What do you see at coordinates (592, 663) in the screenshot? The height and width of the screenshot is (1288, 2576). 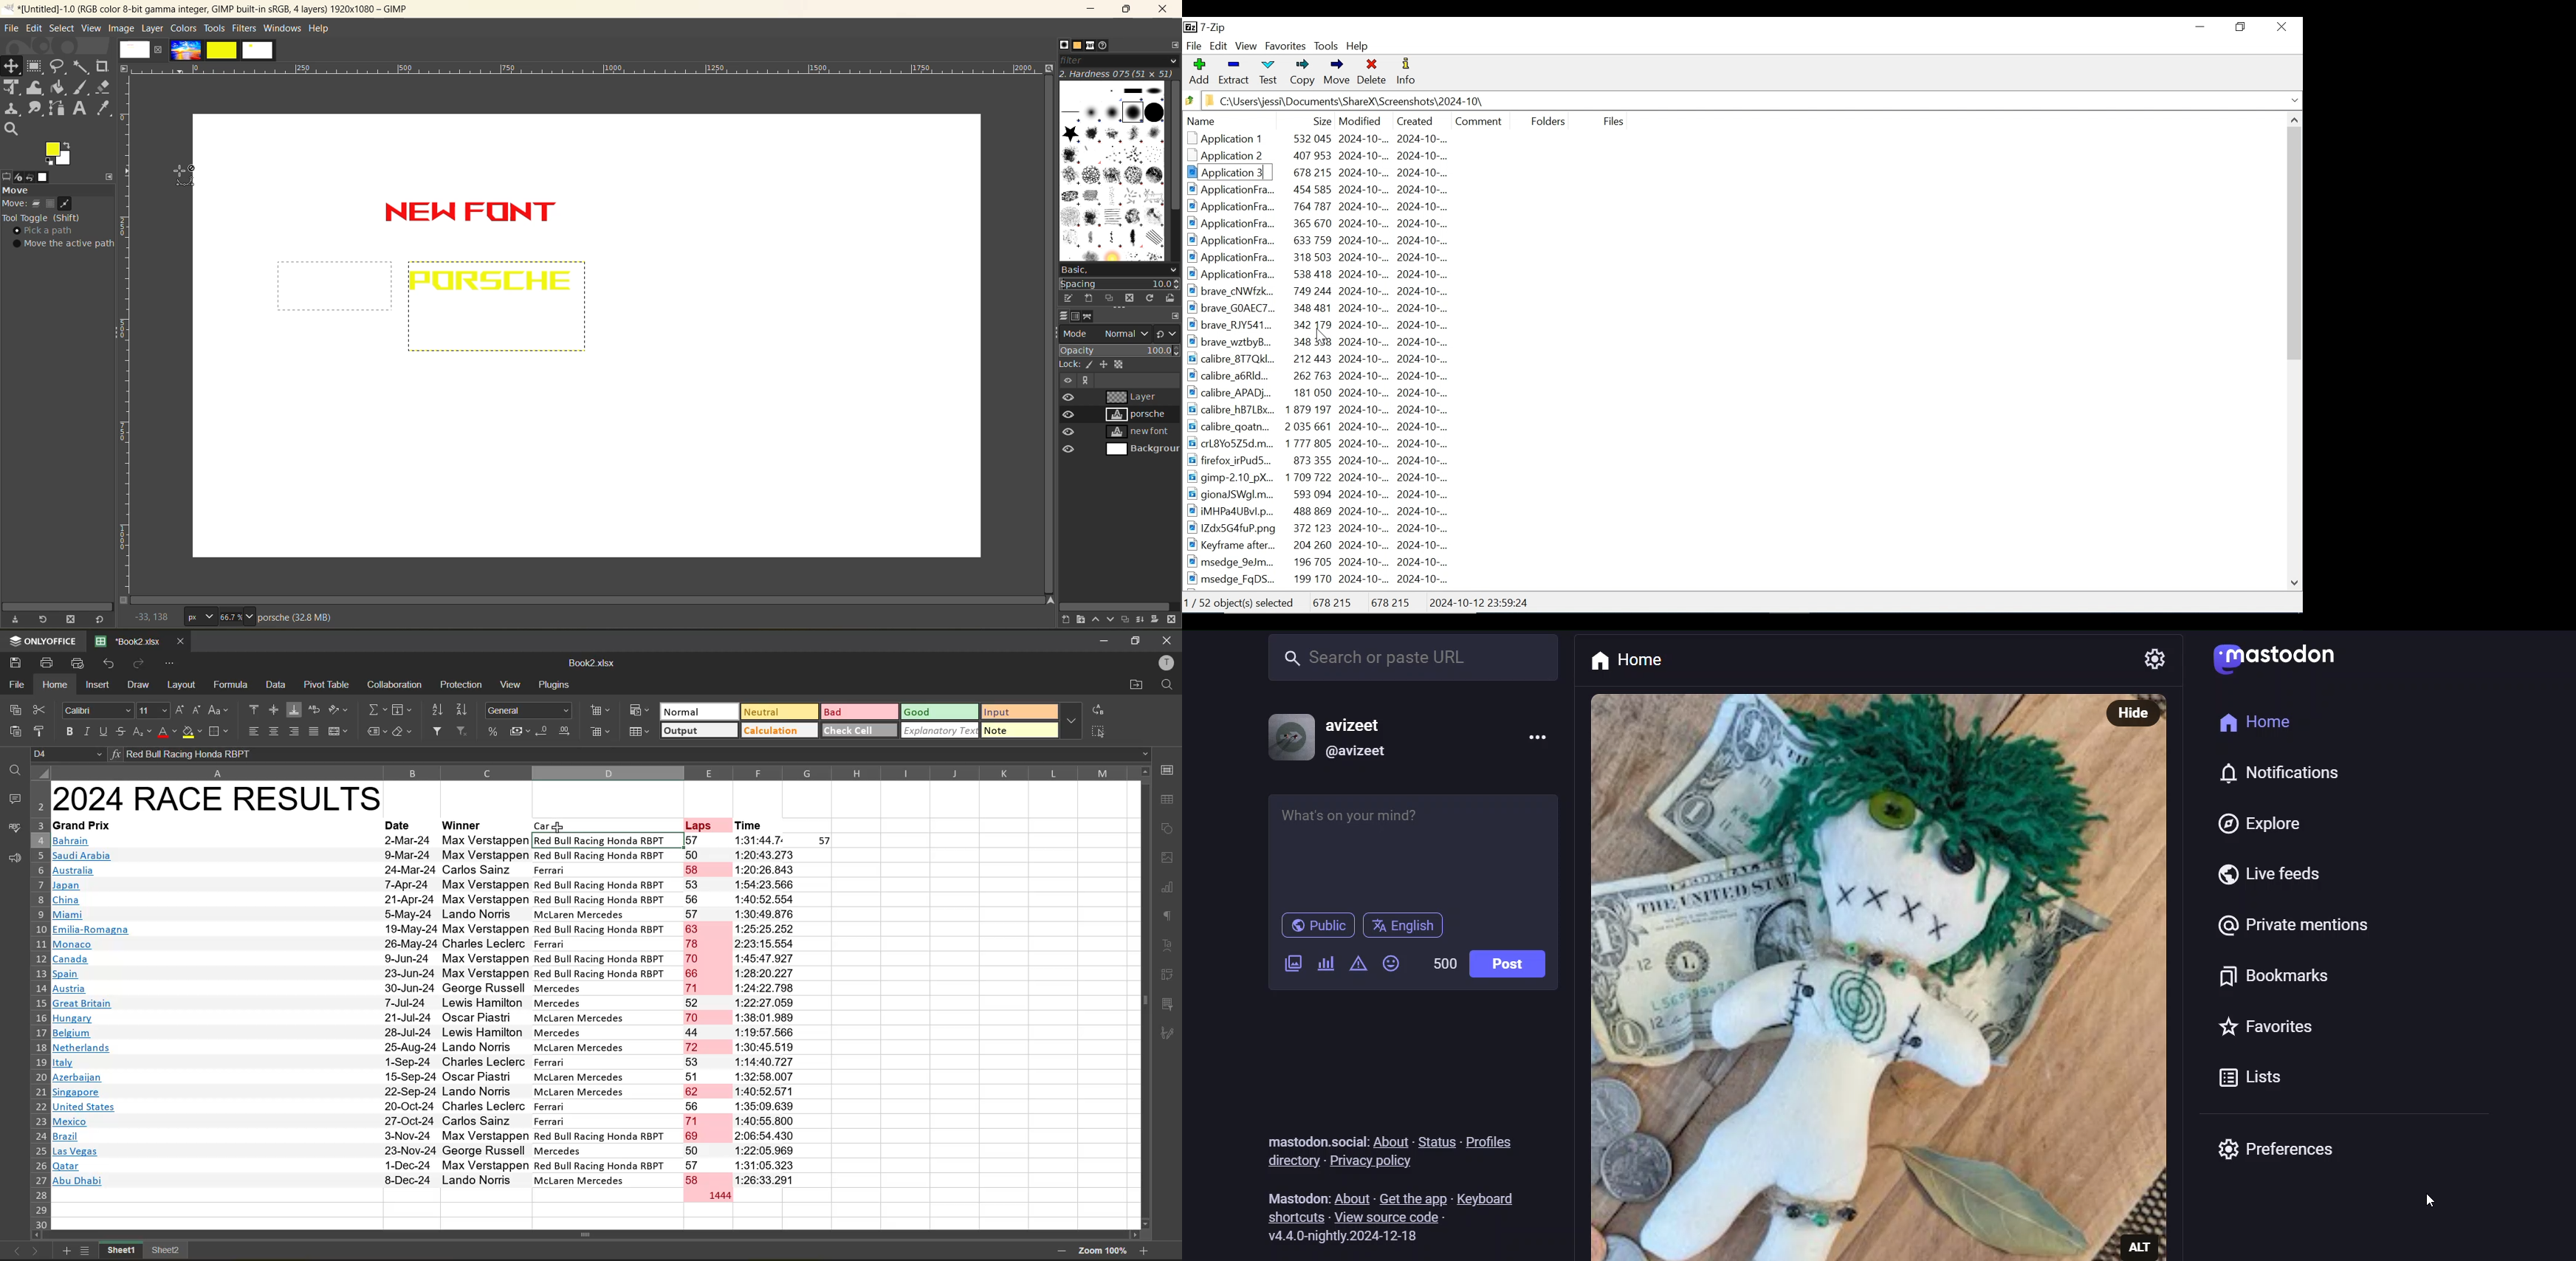 I see `file name` at bounding box center [592, 663].